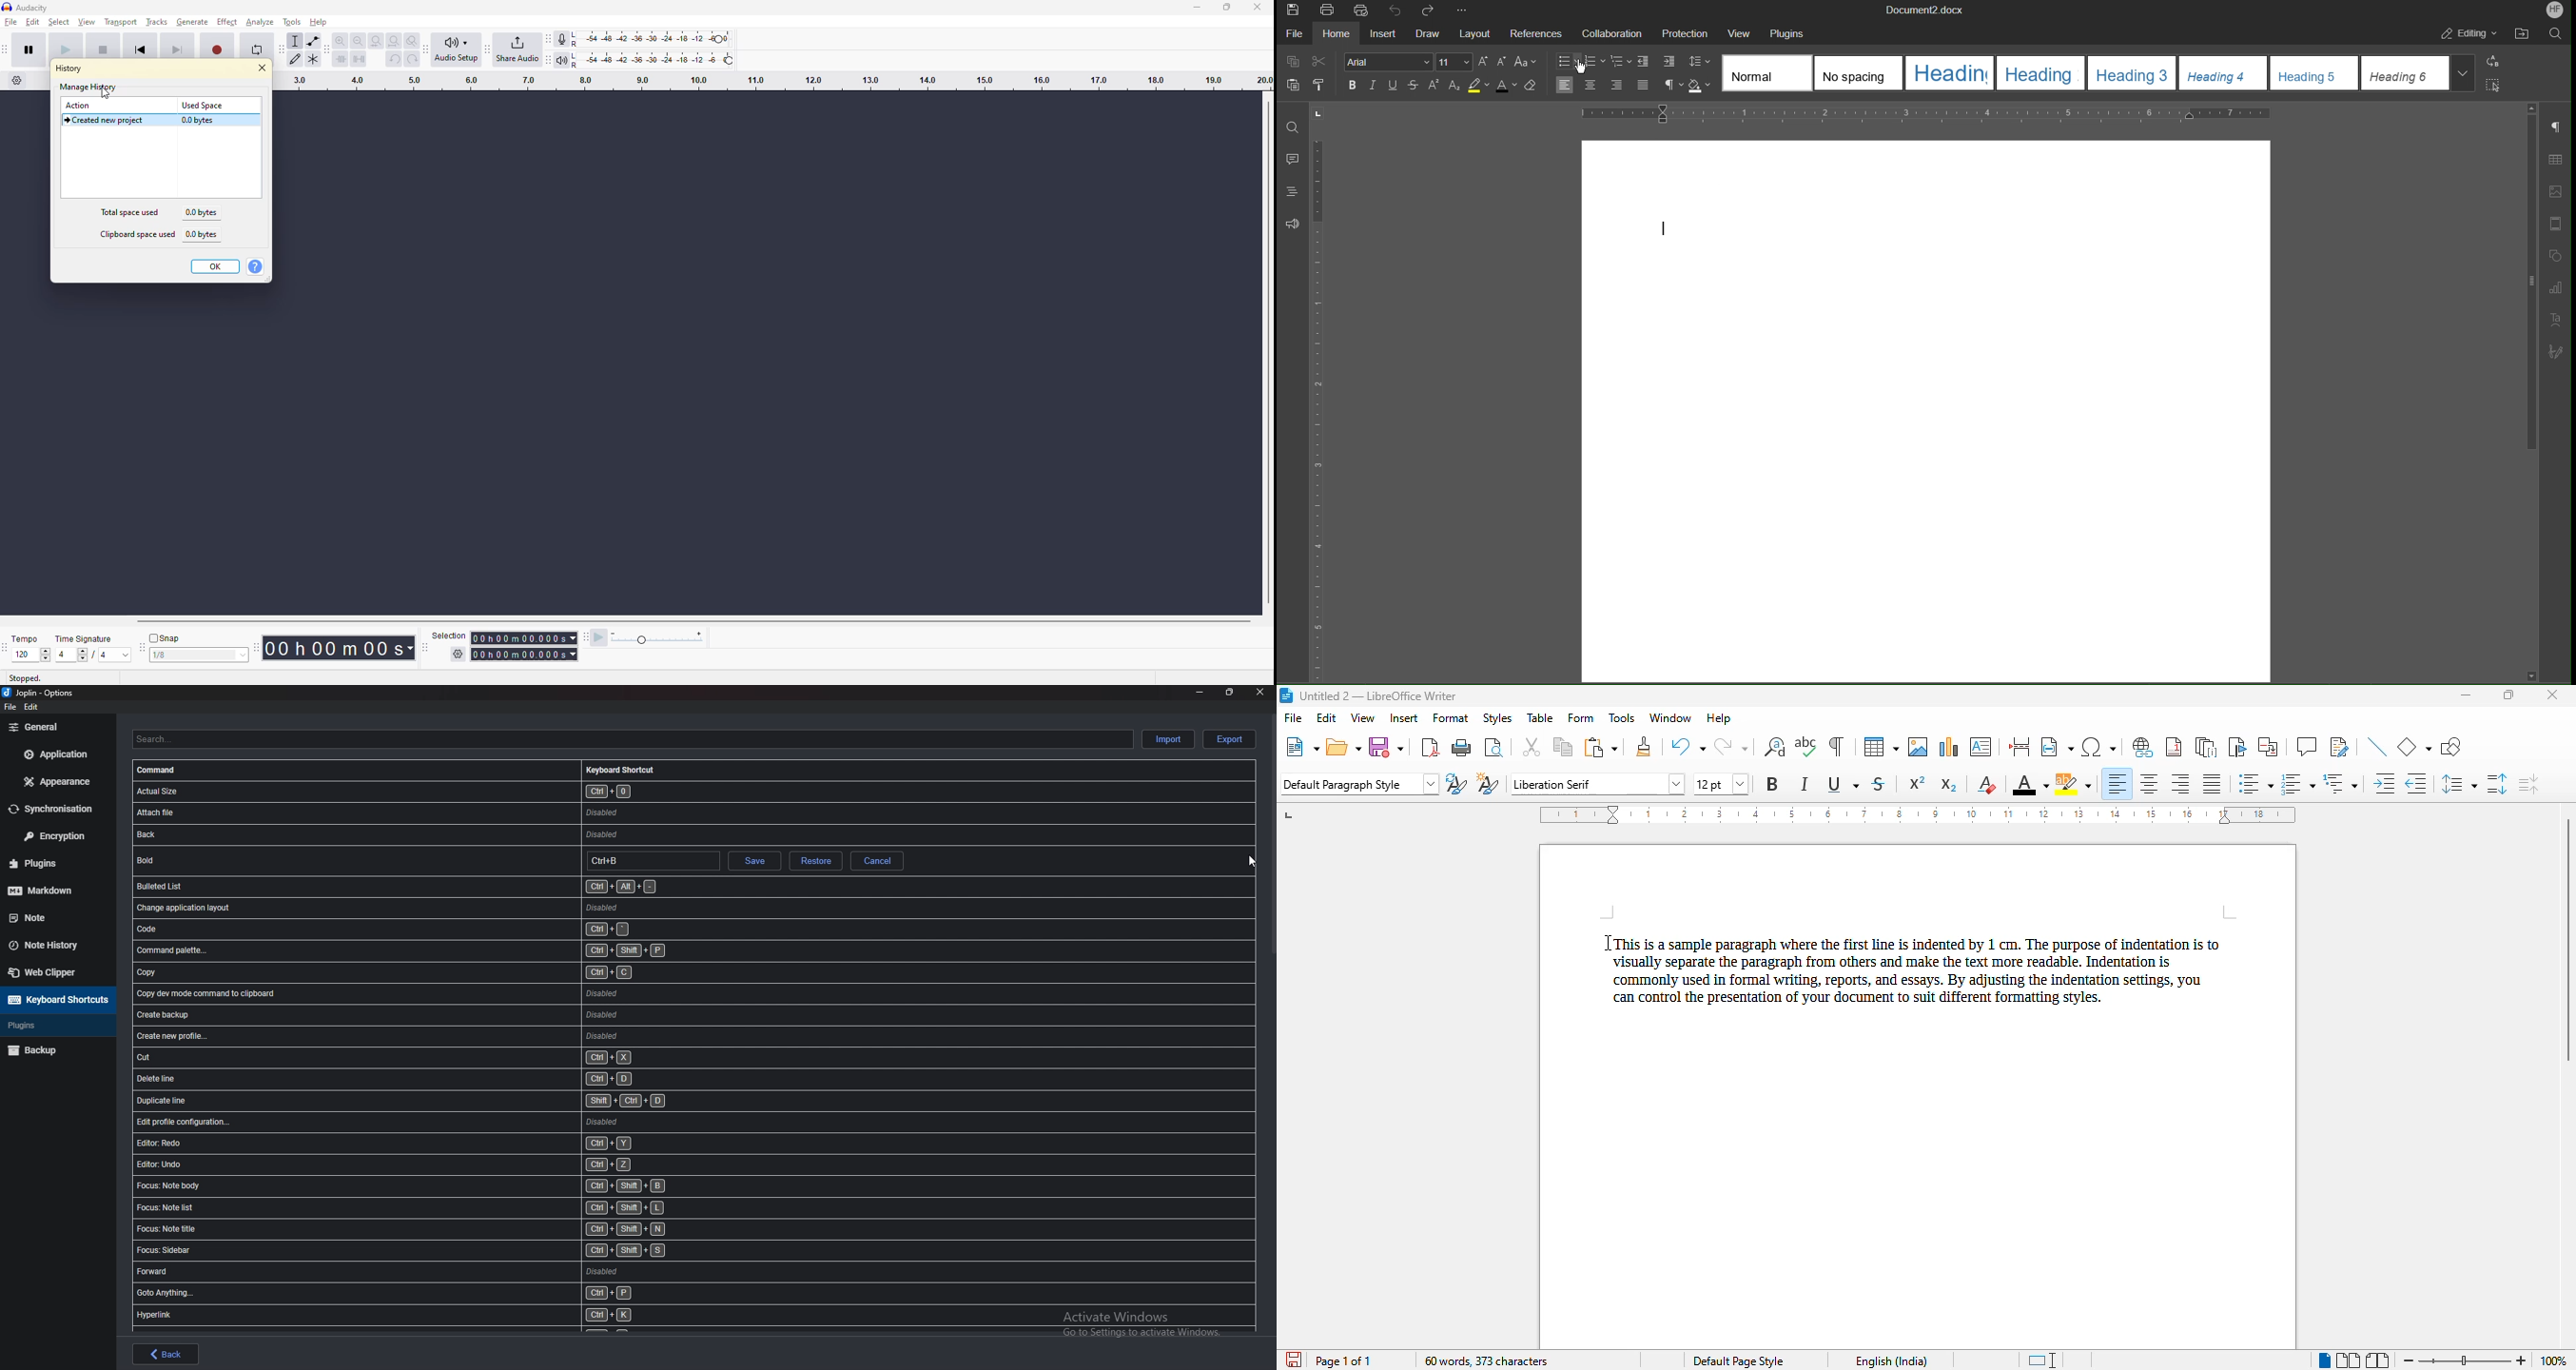 This screenshot has height=1372, width=2576. What do you see at coordinates (1168, 740) in the screenshot?
I see `Import` at bounding box center [1168, 740].